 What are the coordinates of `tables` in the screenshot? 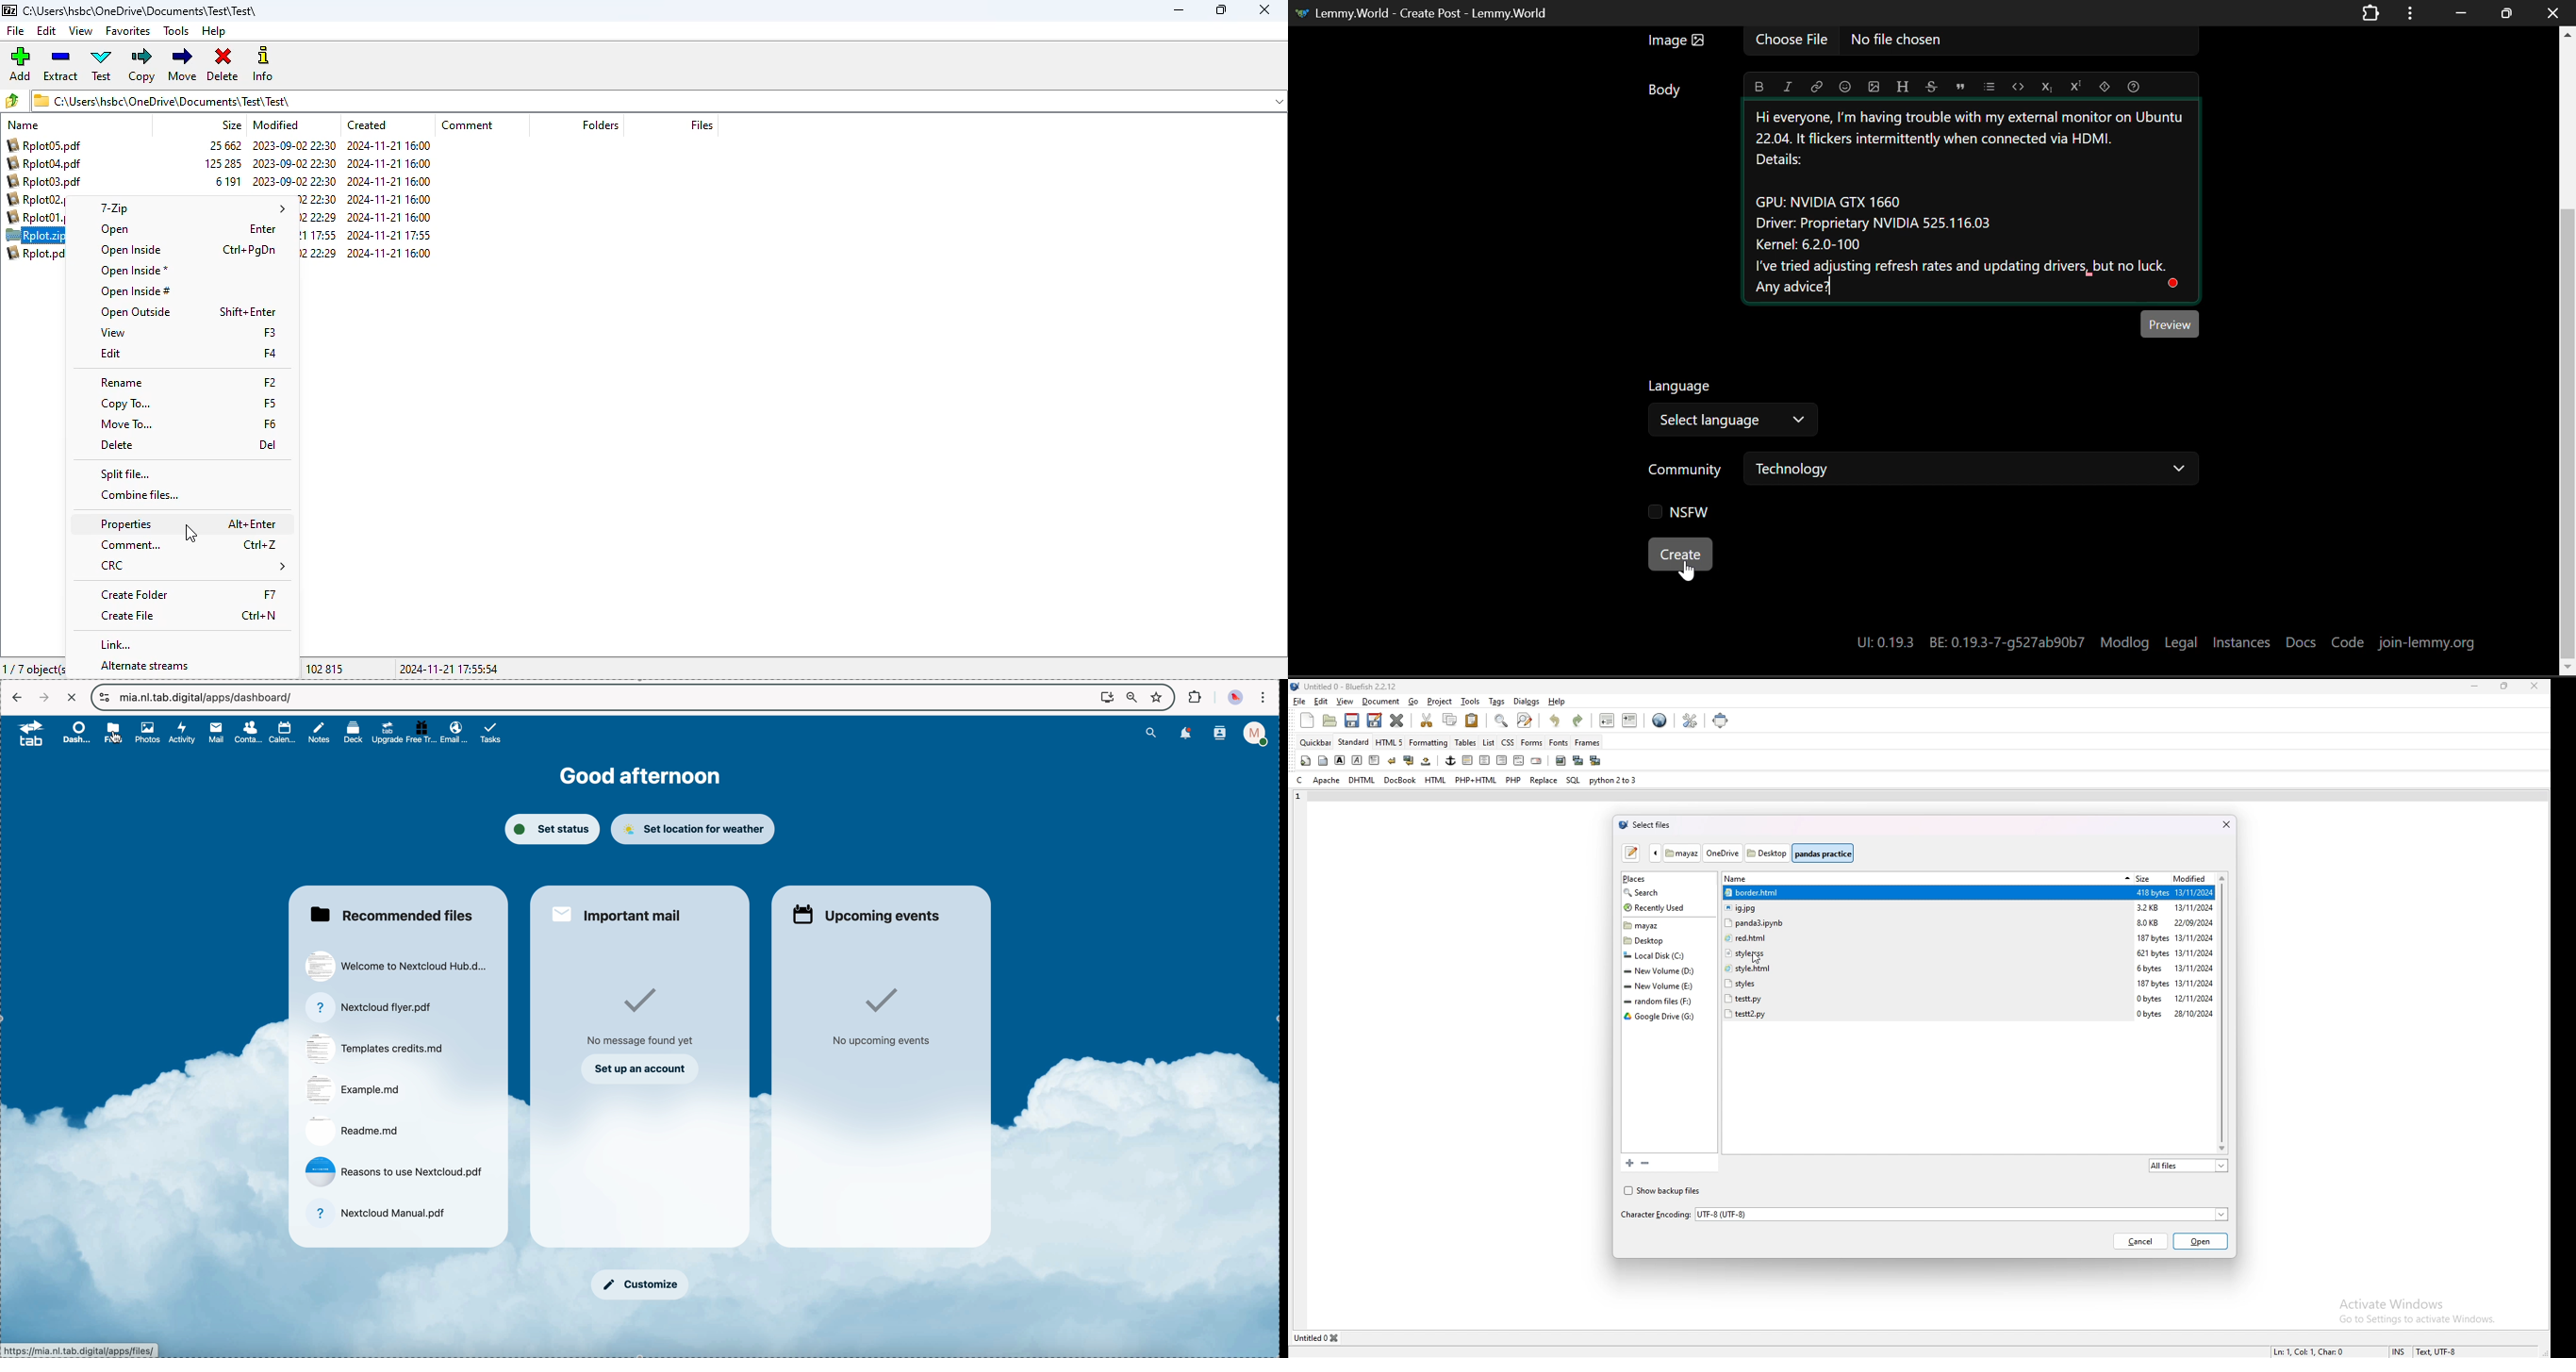 It's located at (1466, 742).